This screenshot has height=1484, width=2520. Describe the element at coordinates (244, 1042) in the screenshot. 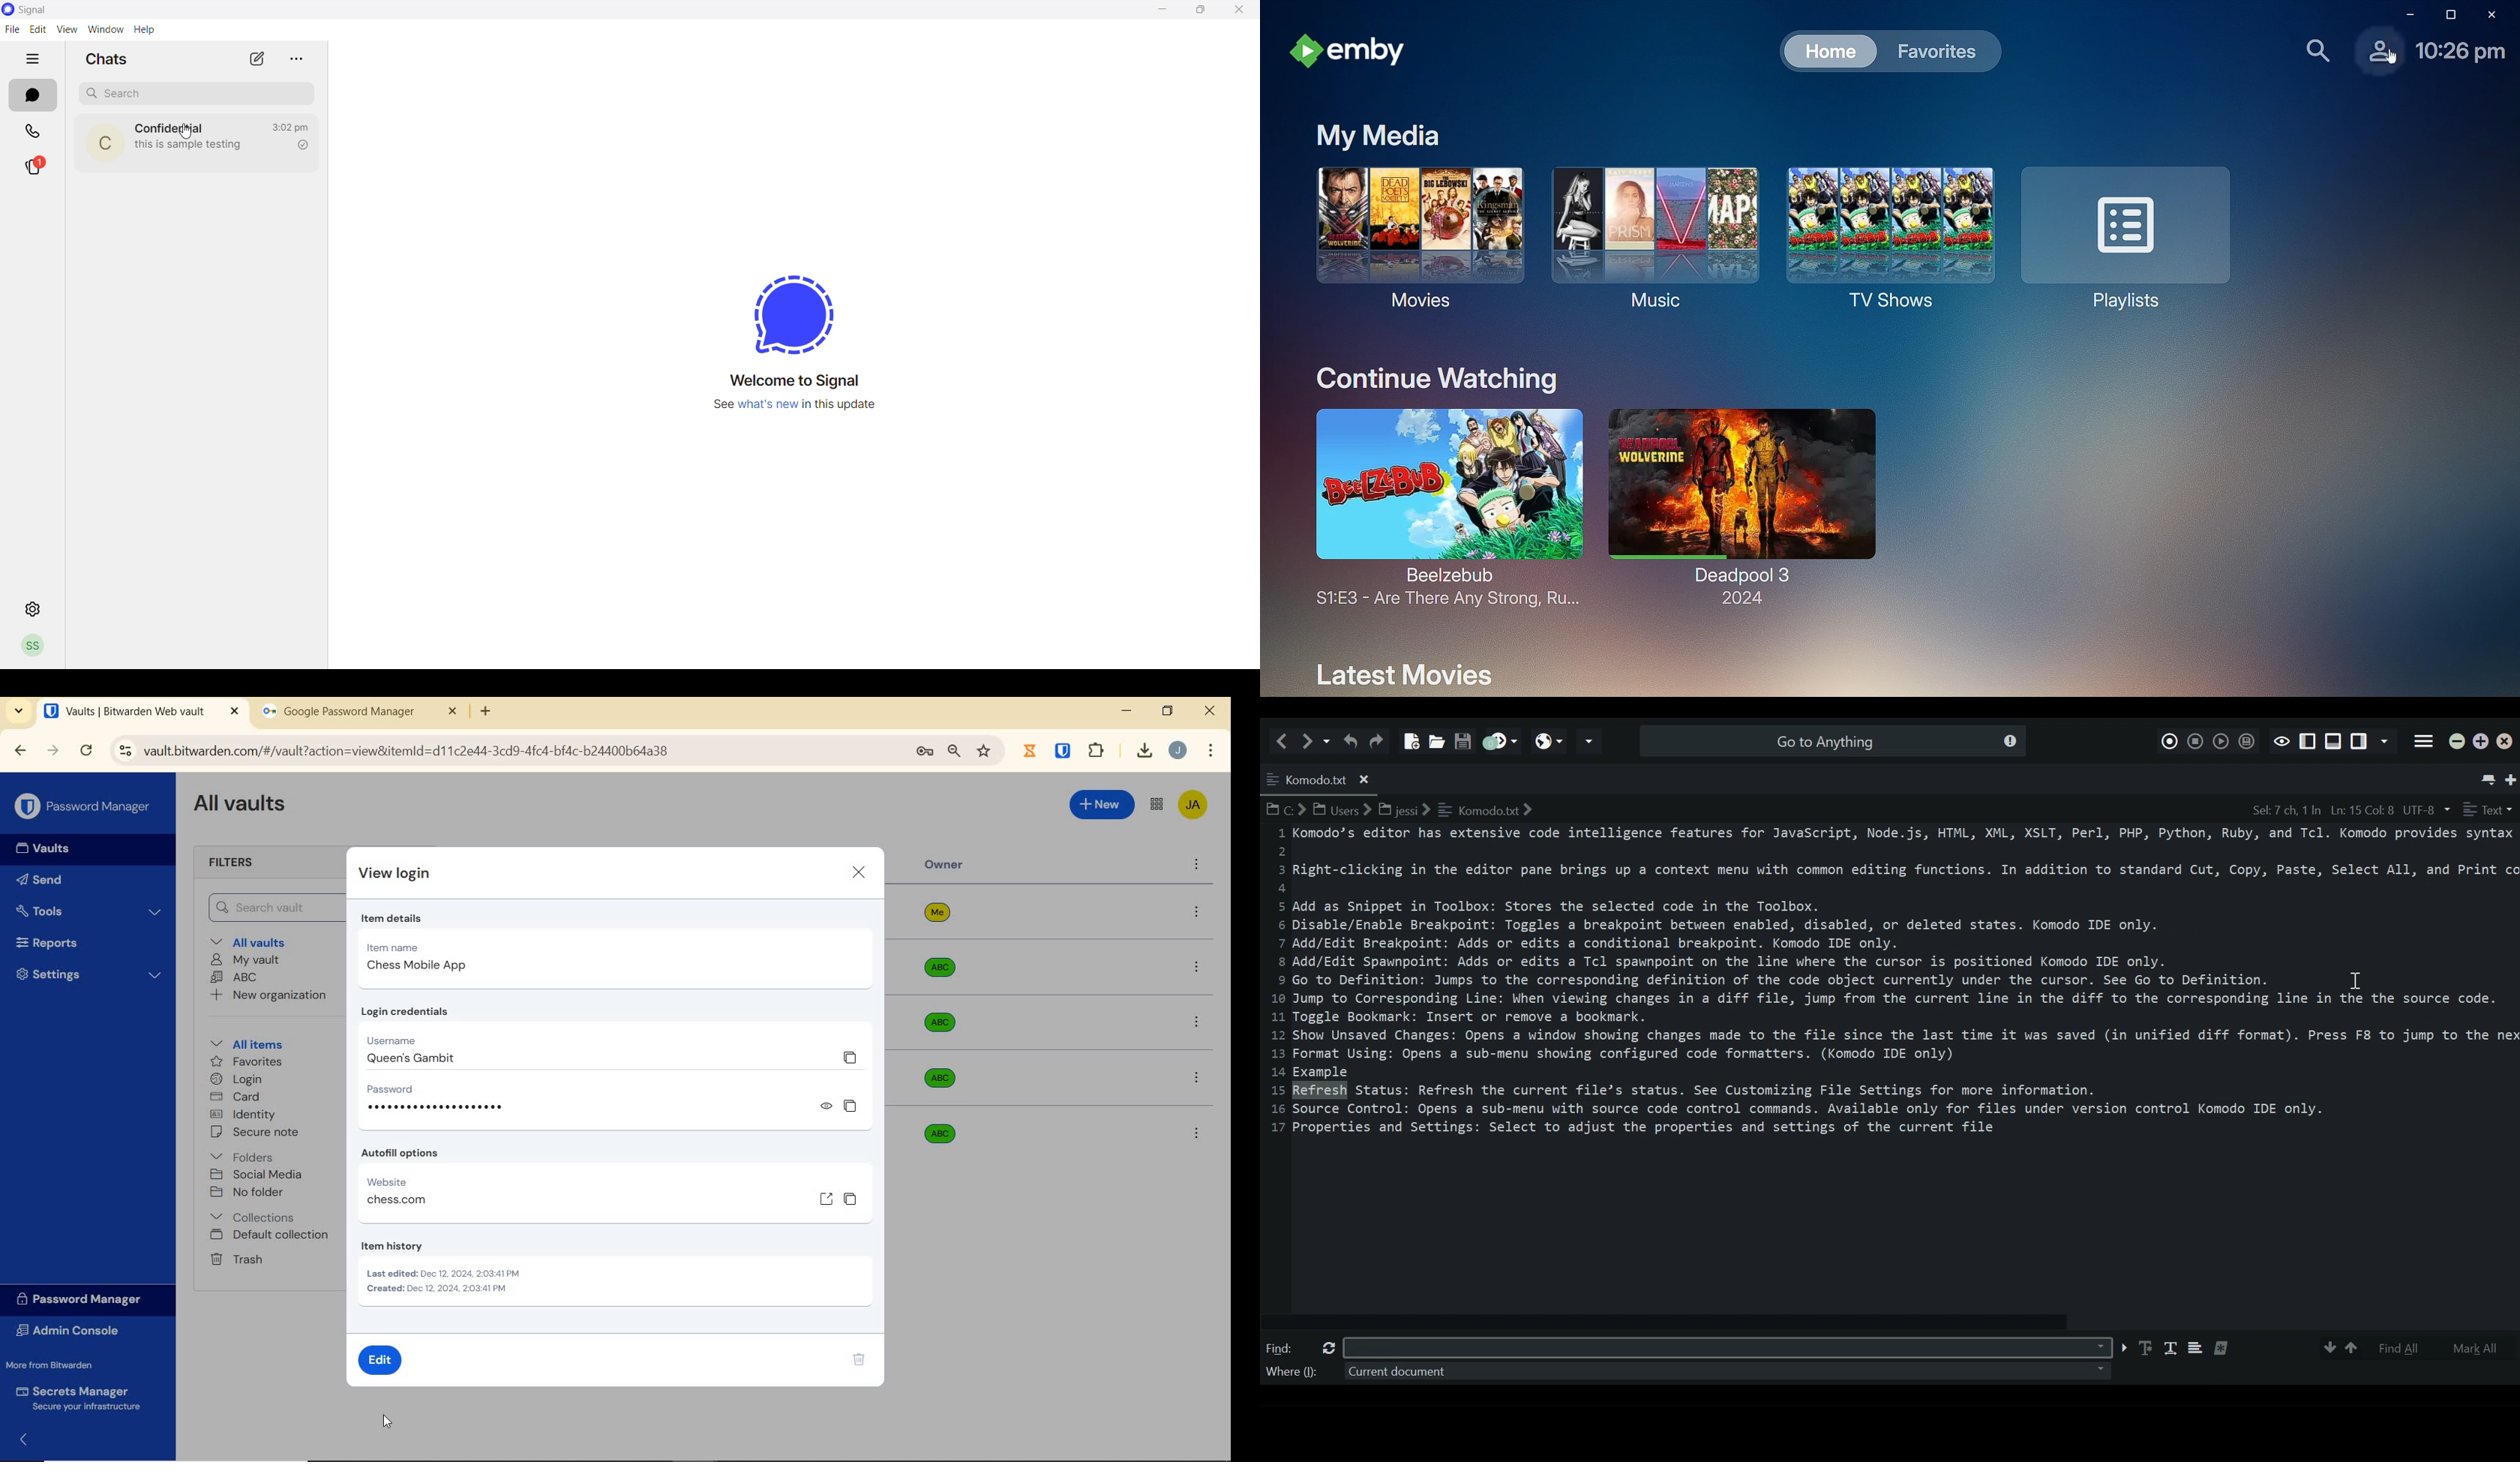

I see `All items` at that location.